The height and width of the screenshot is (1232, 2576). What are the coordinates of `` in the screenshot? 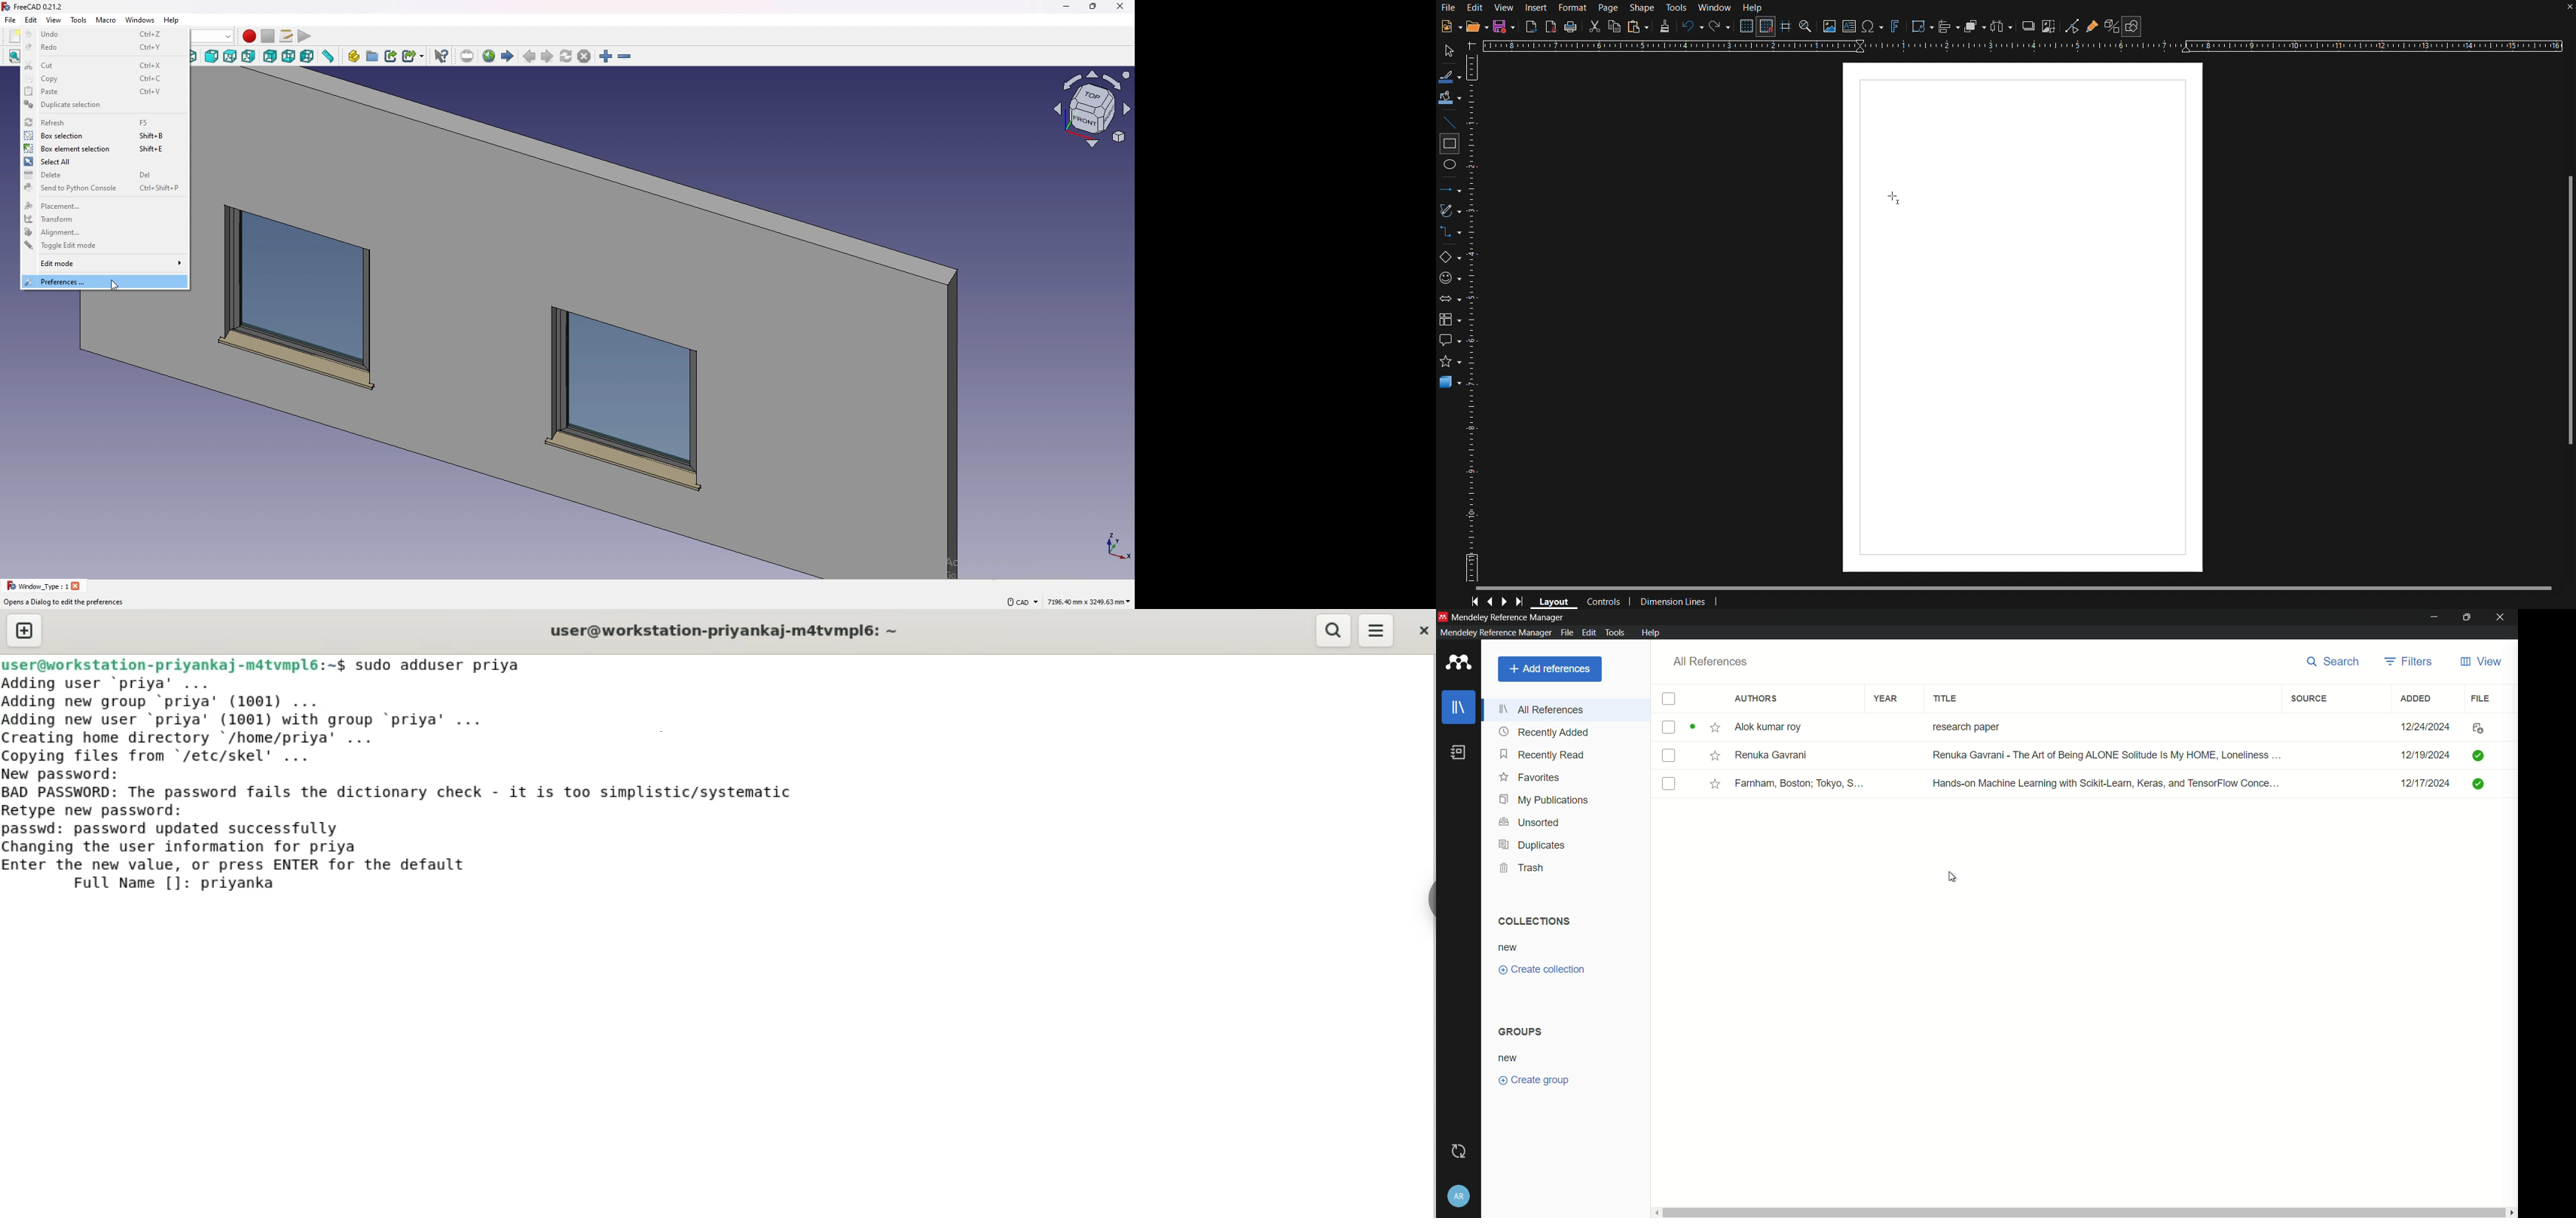 It's located at (1711, 781).